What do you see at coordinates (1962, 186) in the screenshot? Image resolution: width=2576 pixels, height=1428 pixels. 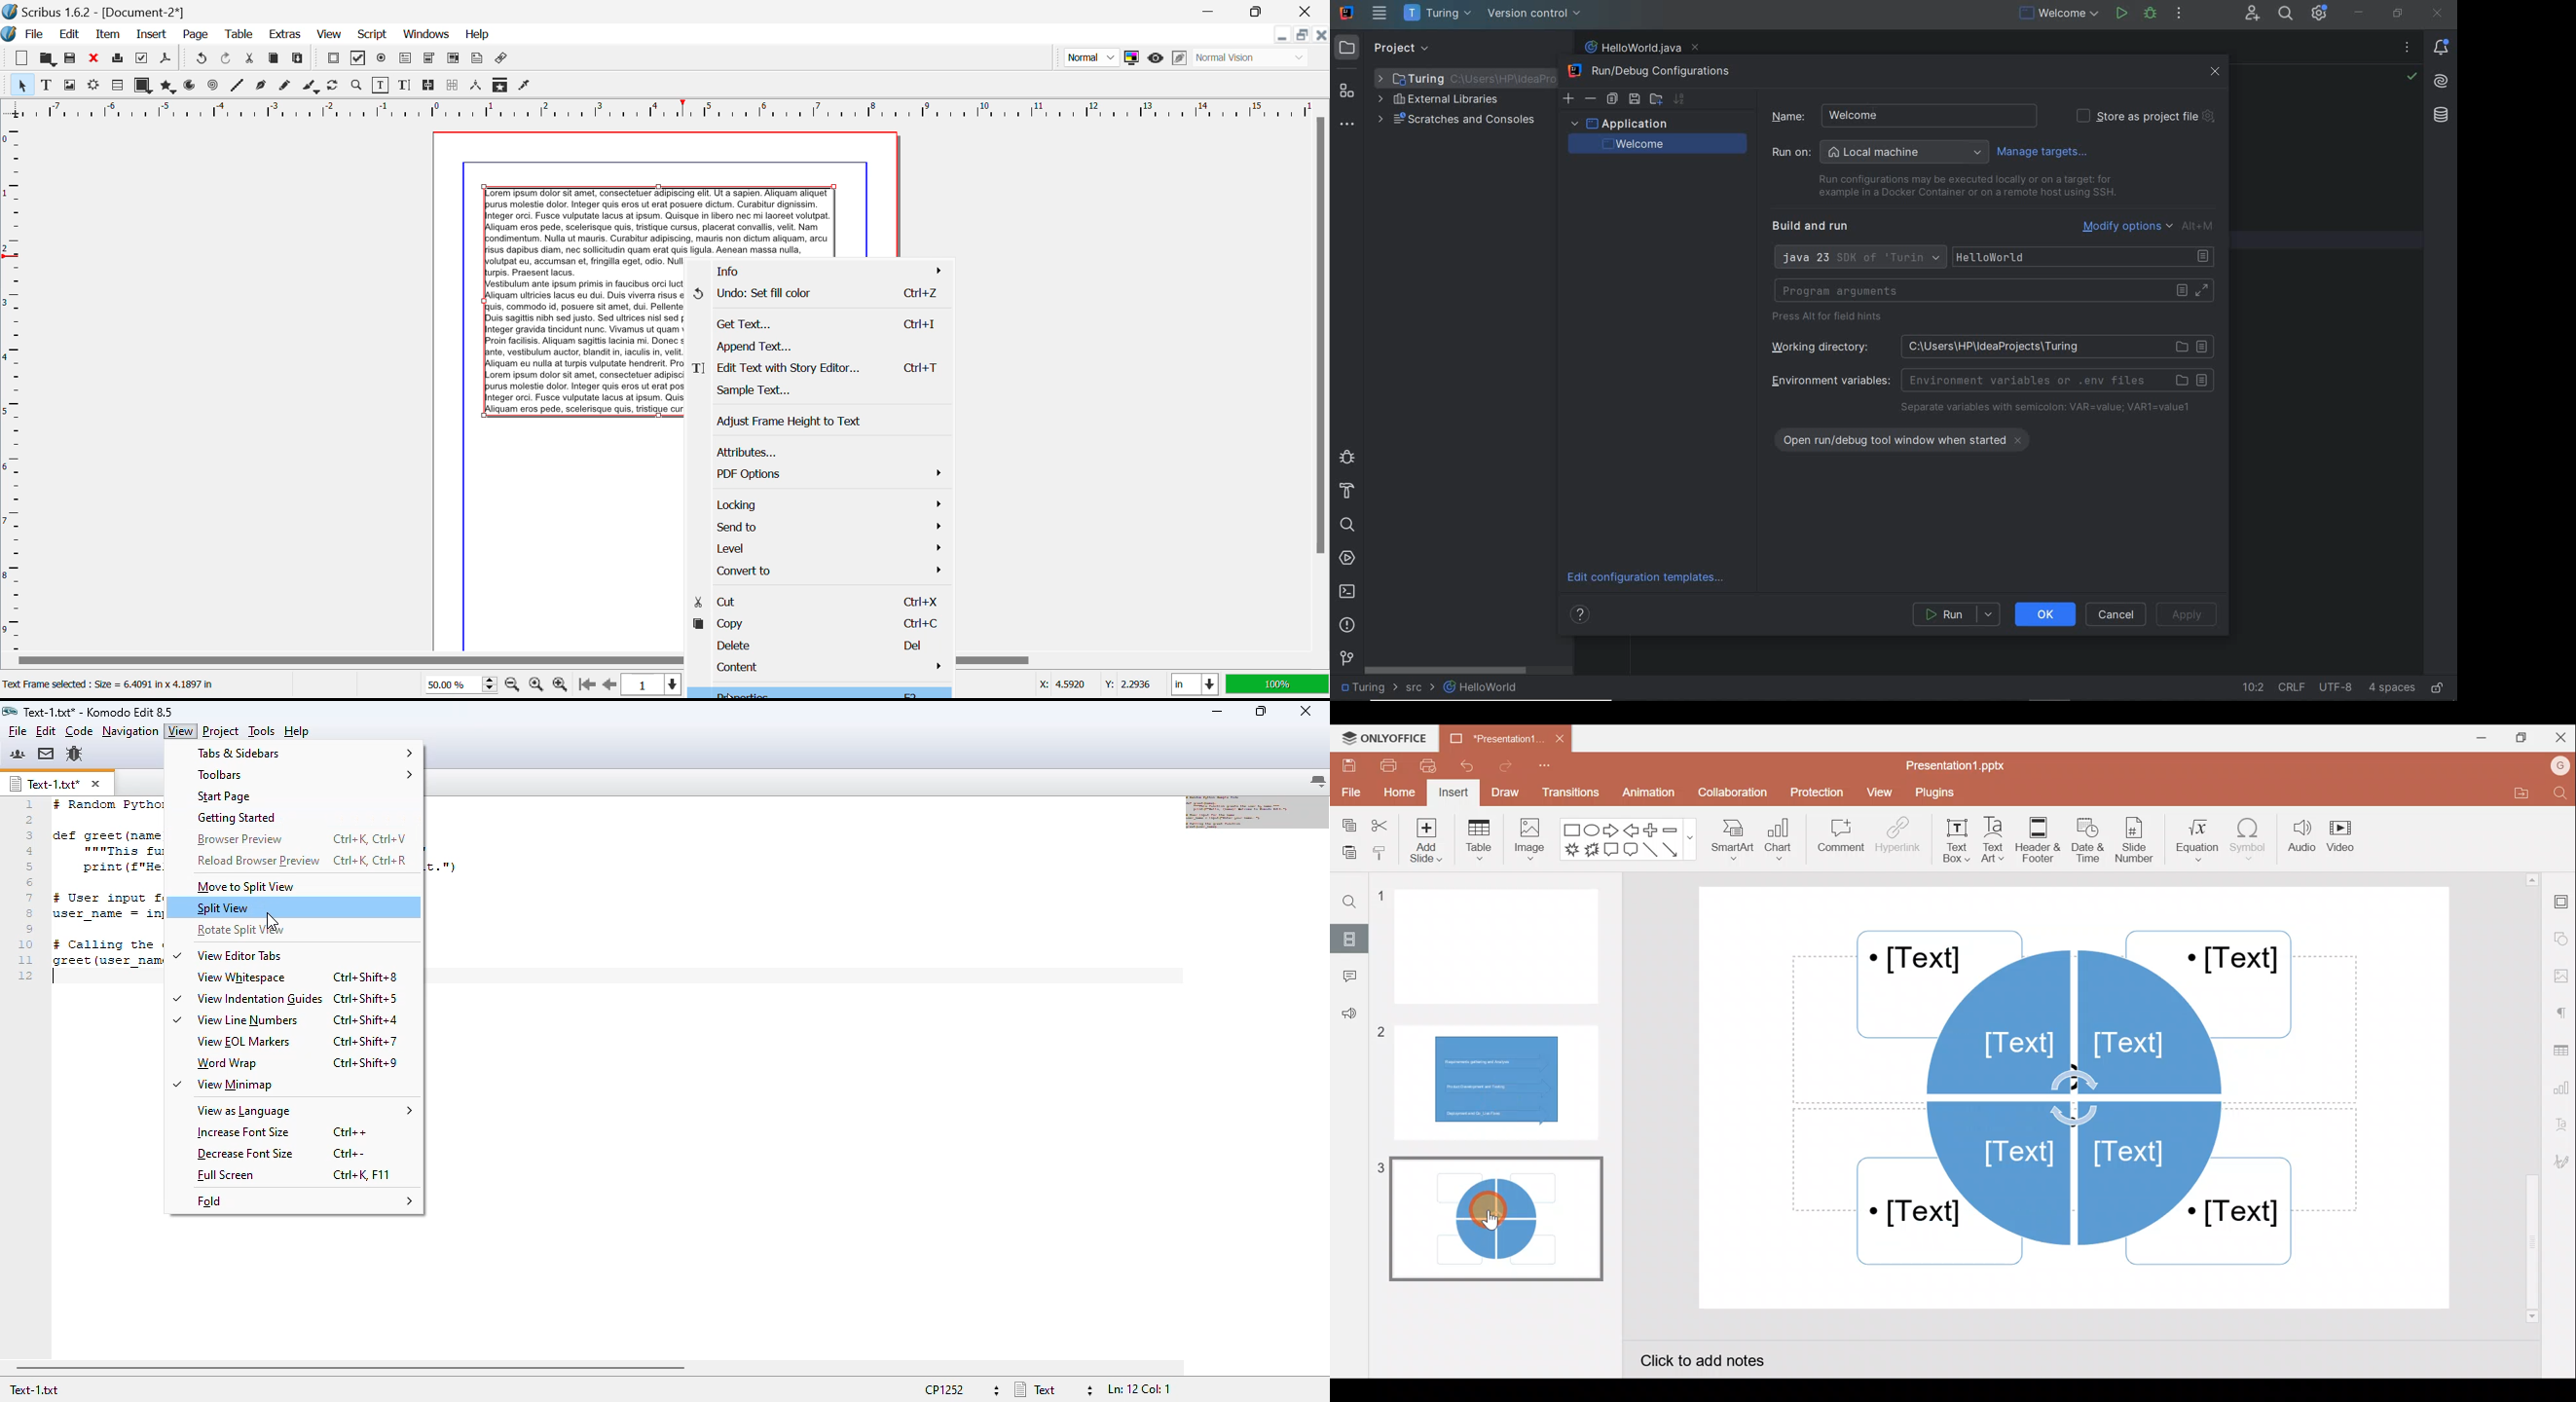 I see `run configurations may be executes` at bounding box center [1962, 186].